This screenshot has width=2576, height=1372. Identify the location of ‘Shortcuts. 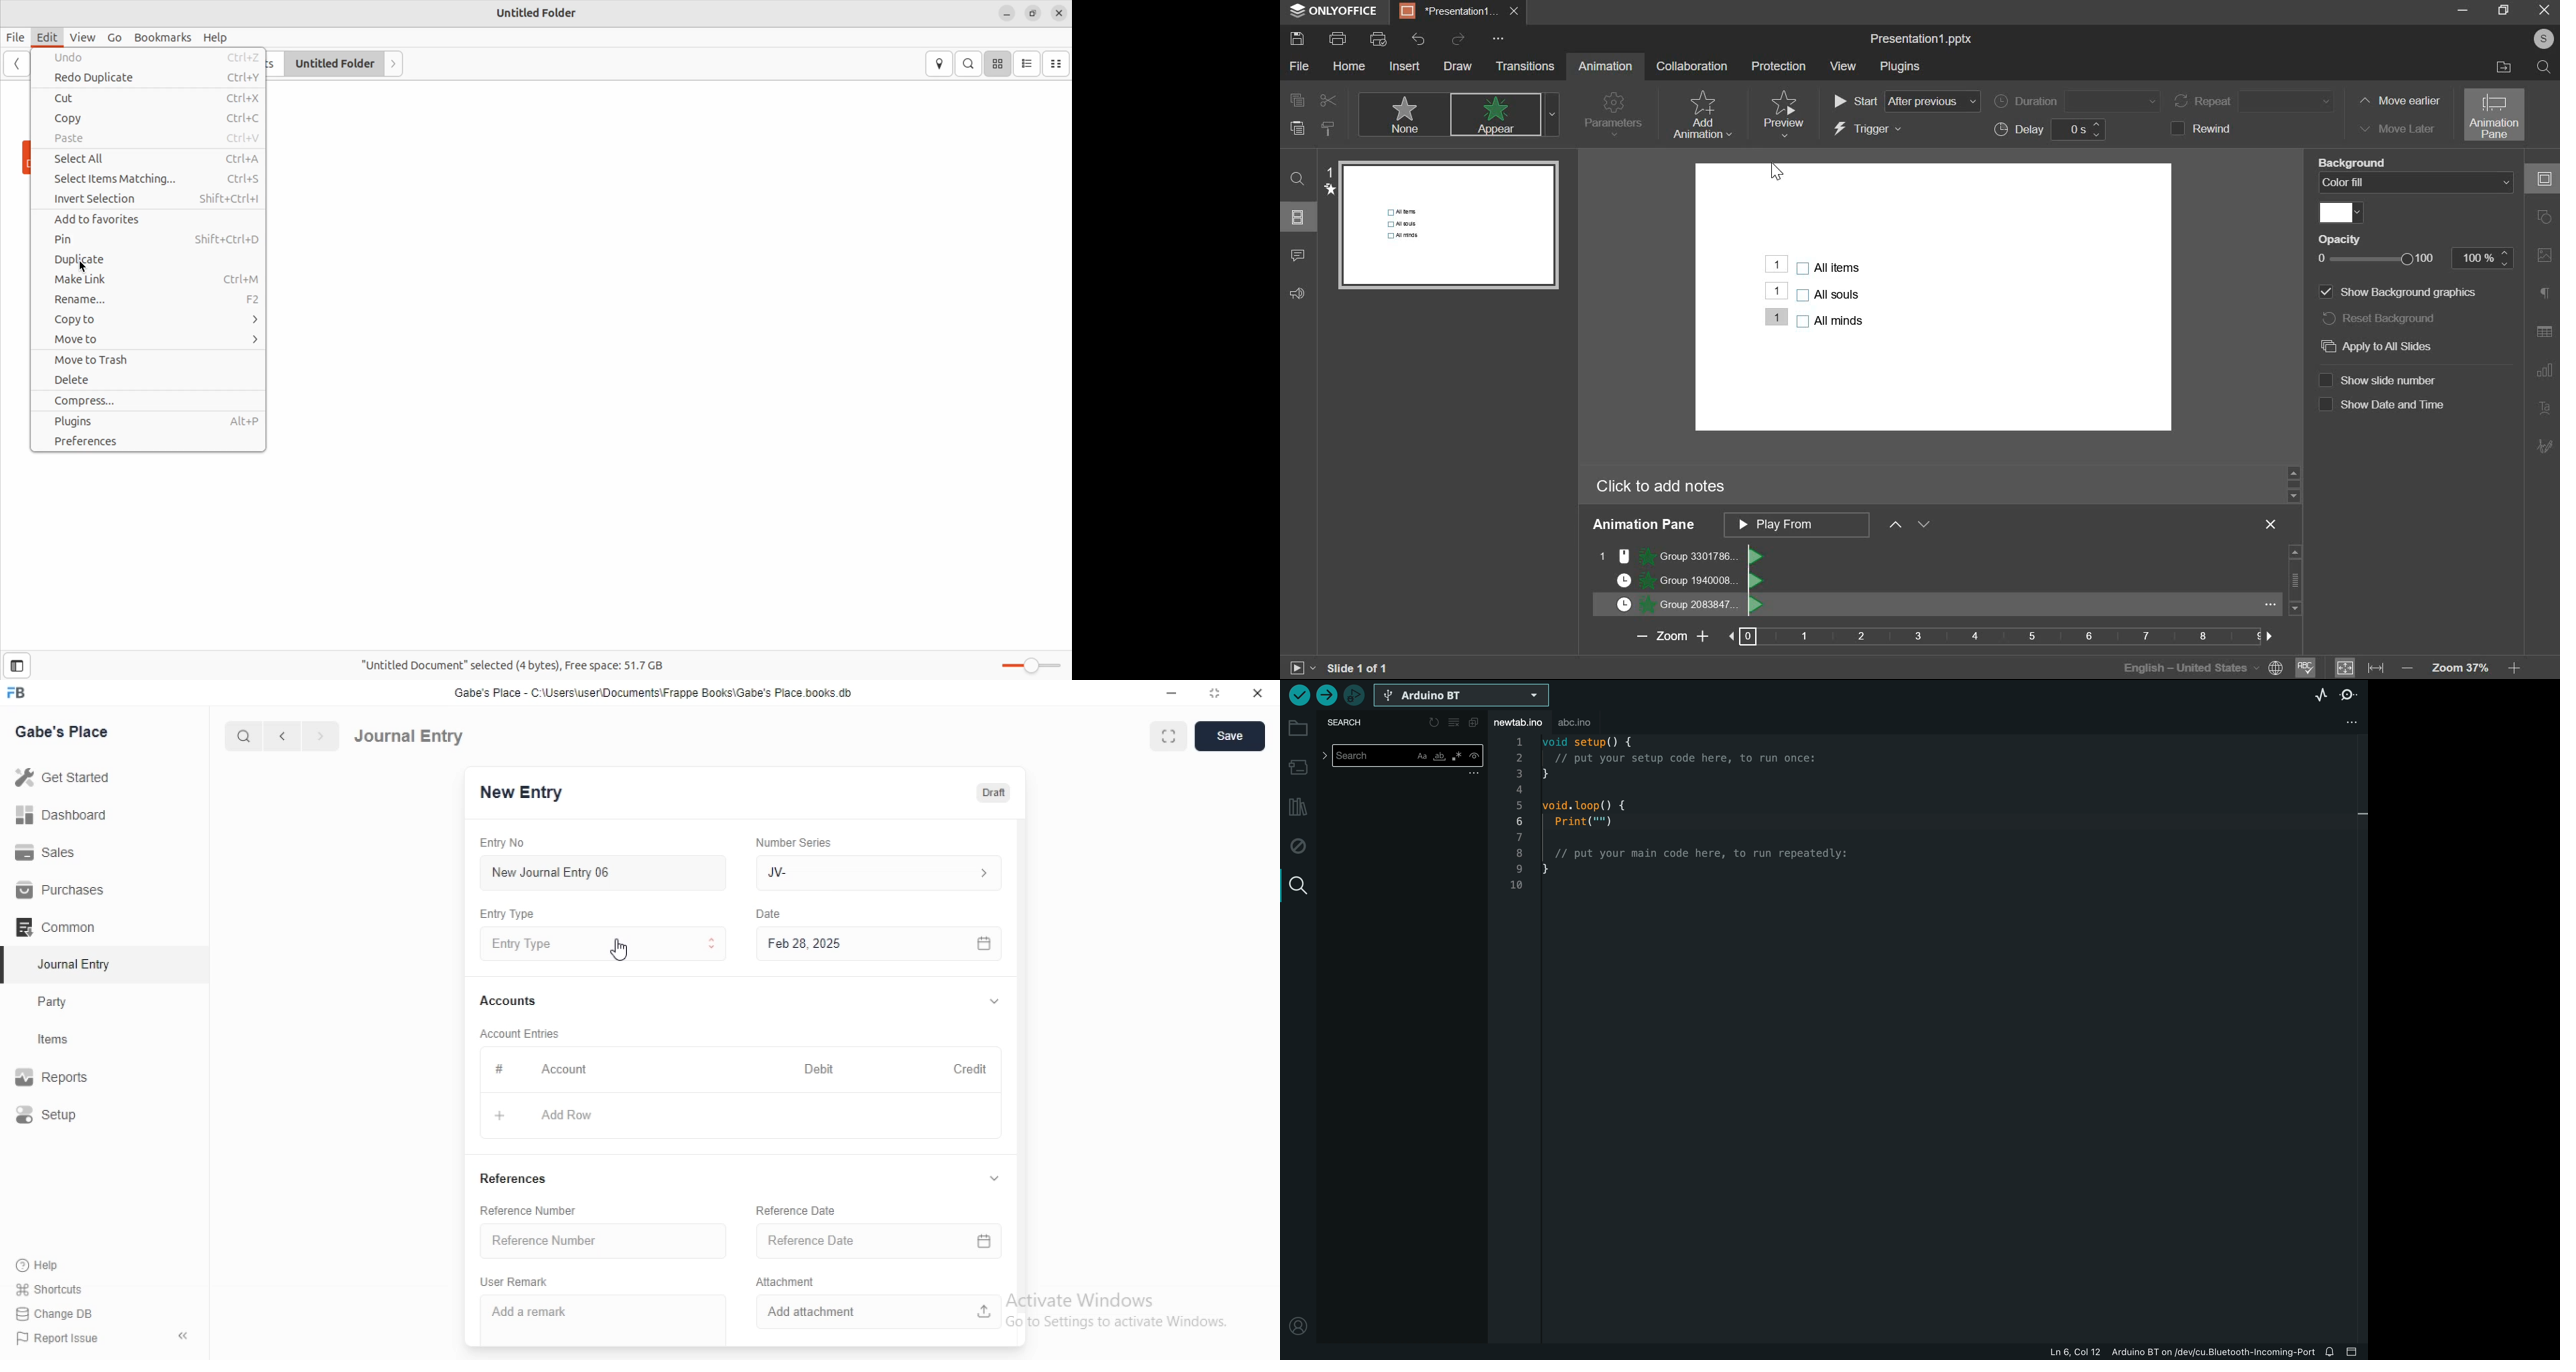
(62, 1289).